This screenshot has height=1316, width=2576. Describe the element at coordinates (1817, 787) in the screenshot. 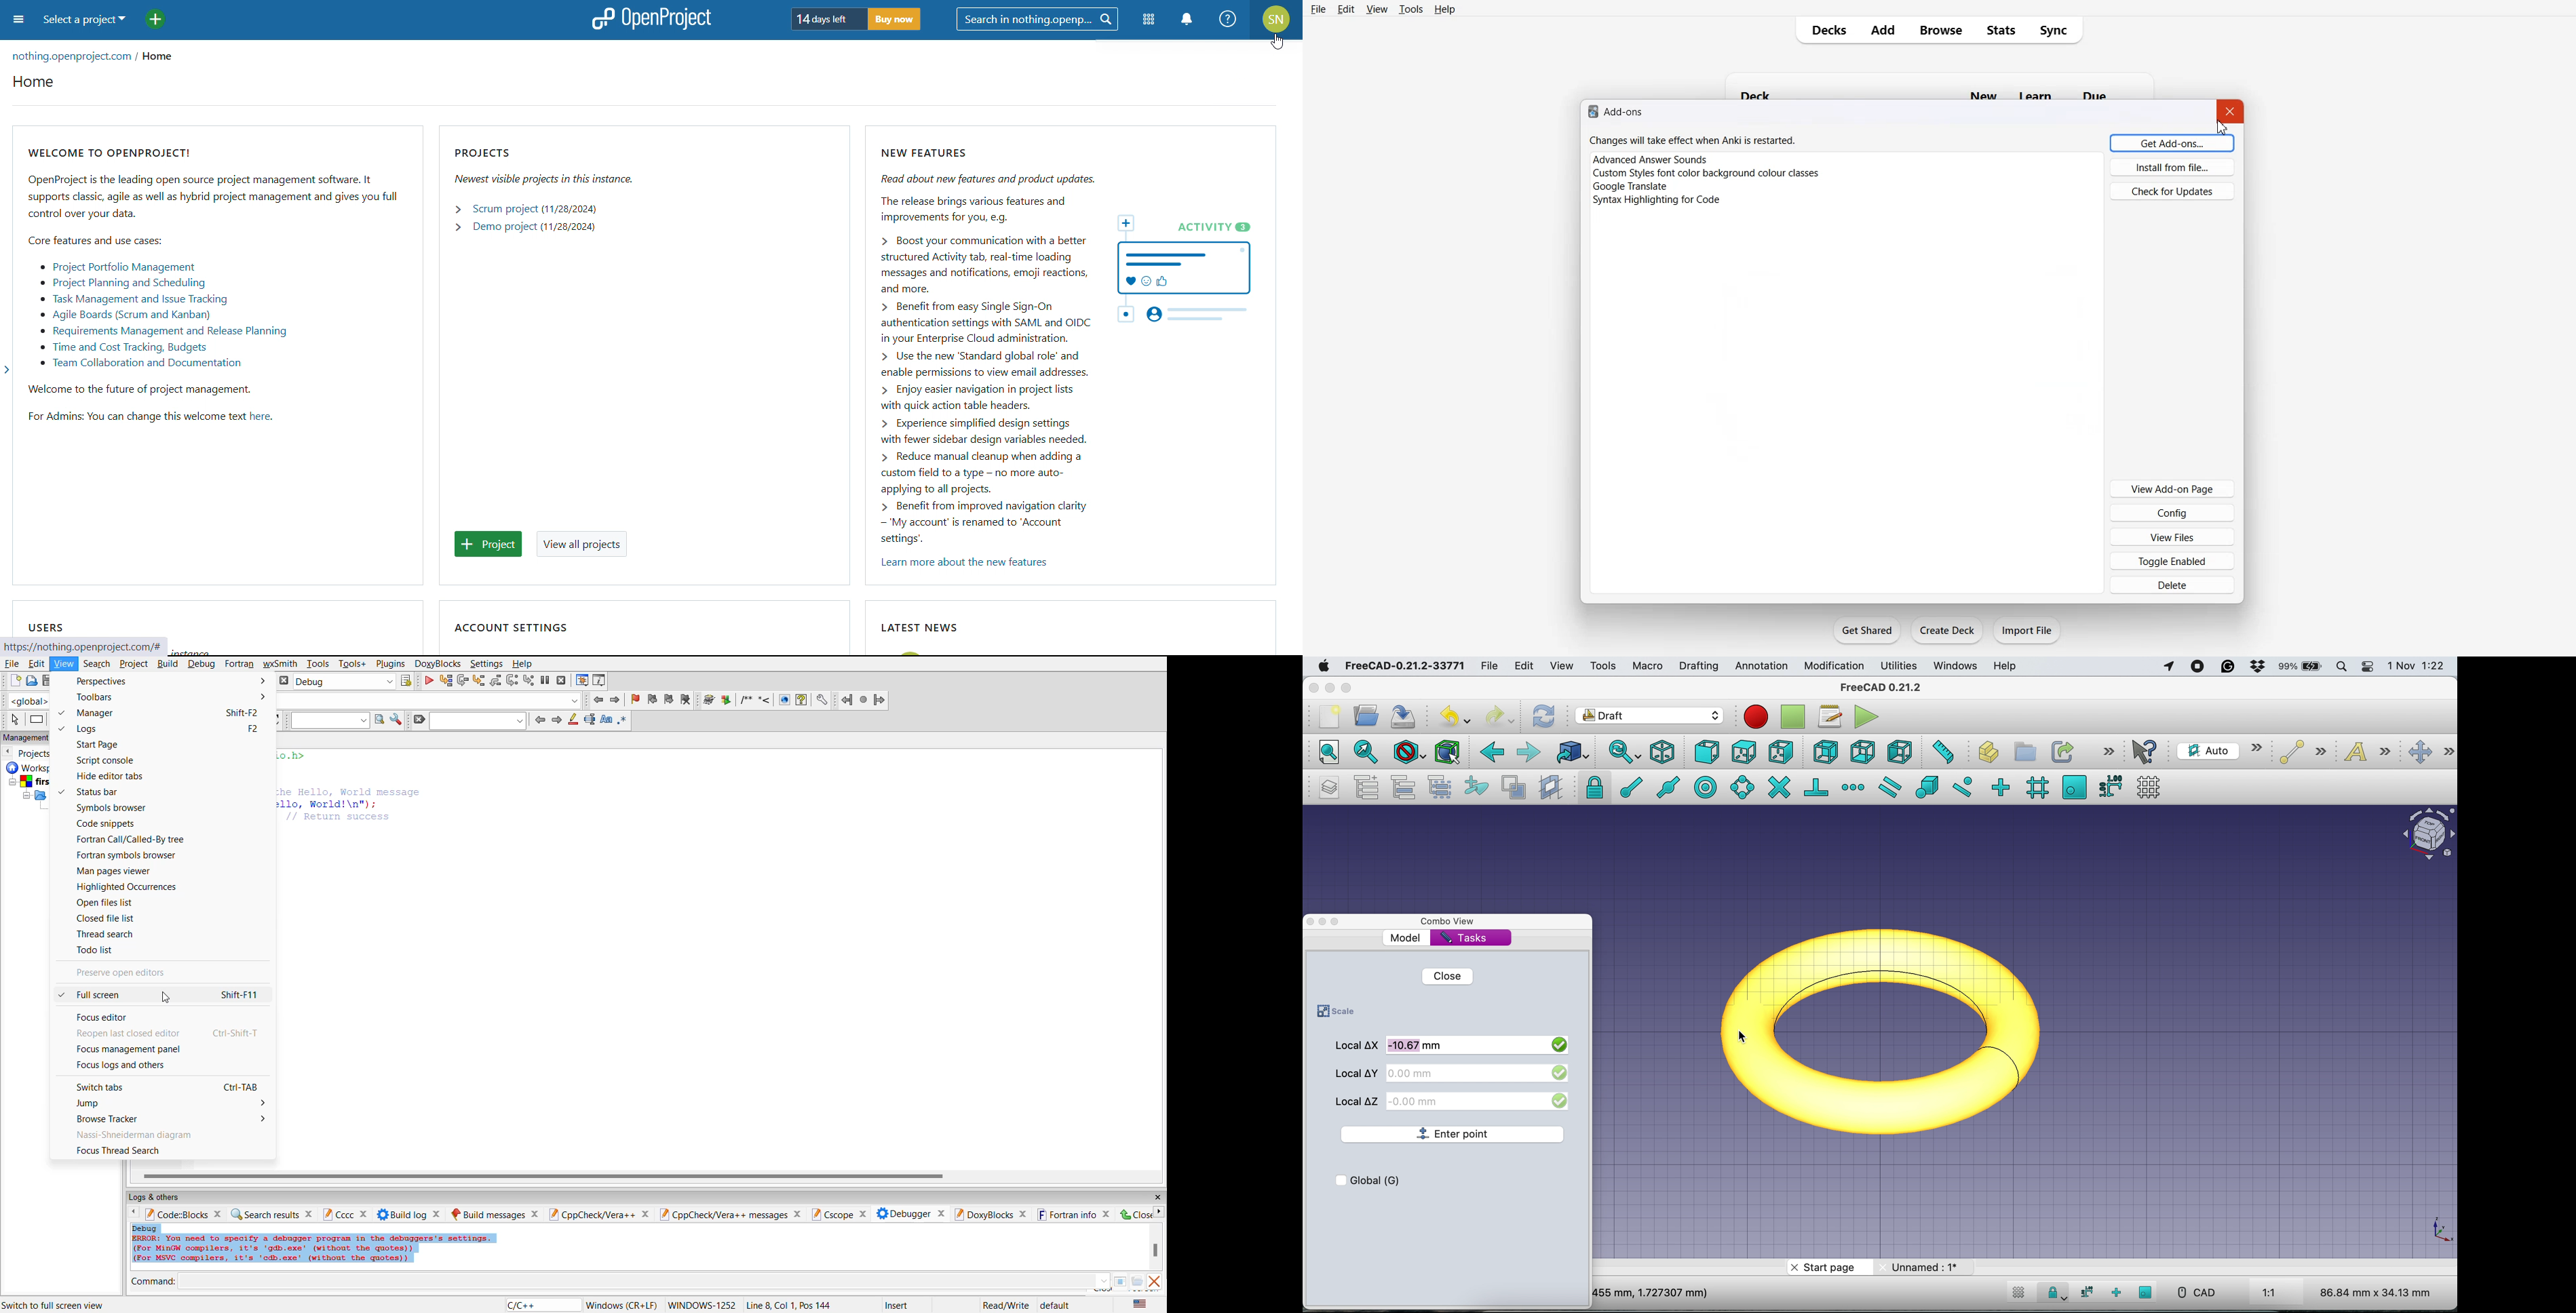

I see `snap perpendicular` at that location.